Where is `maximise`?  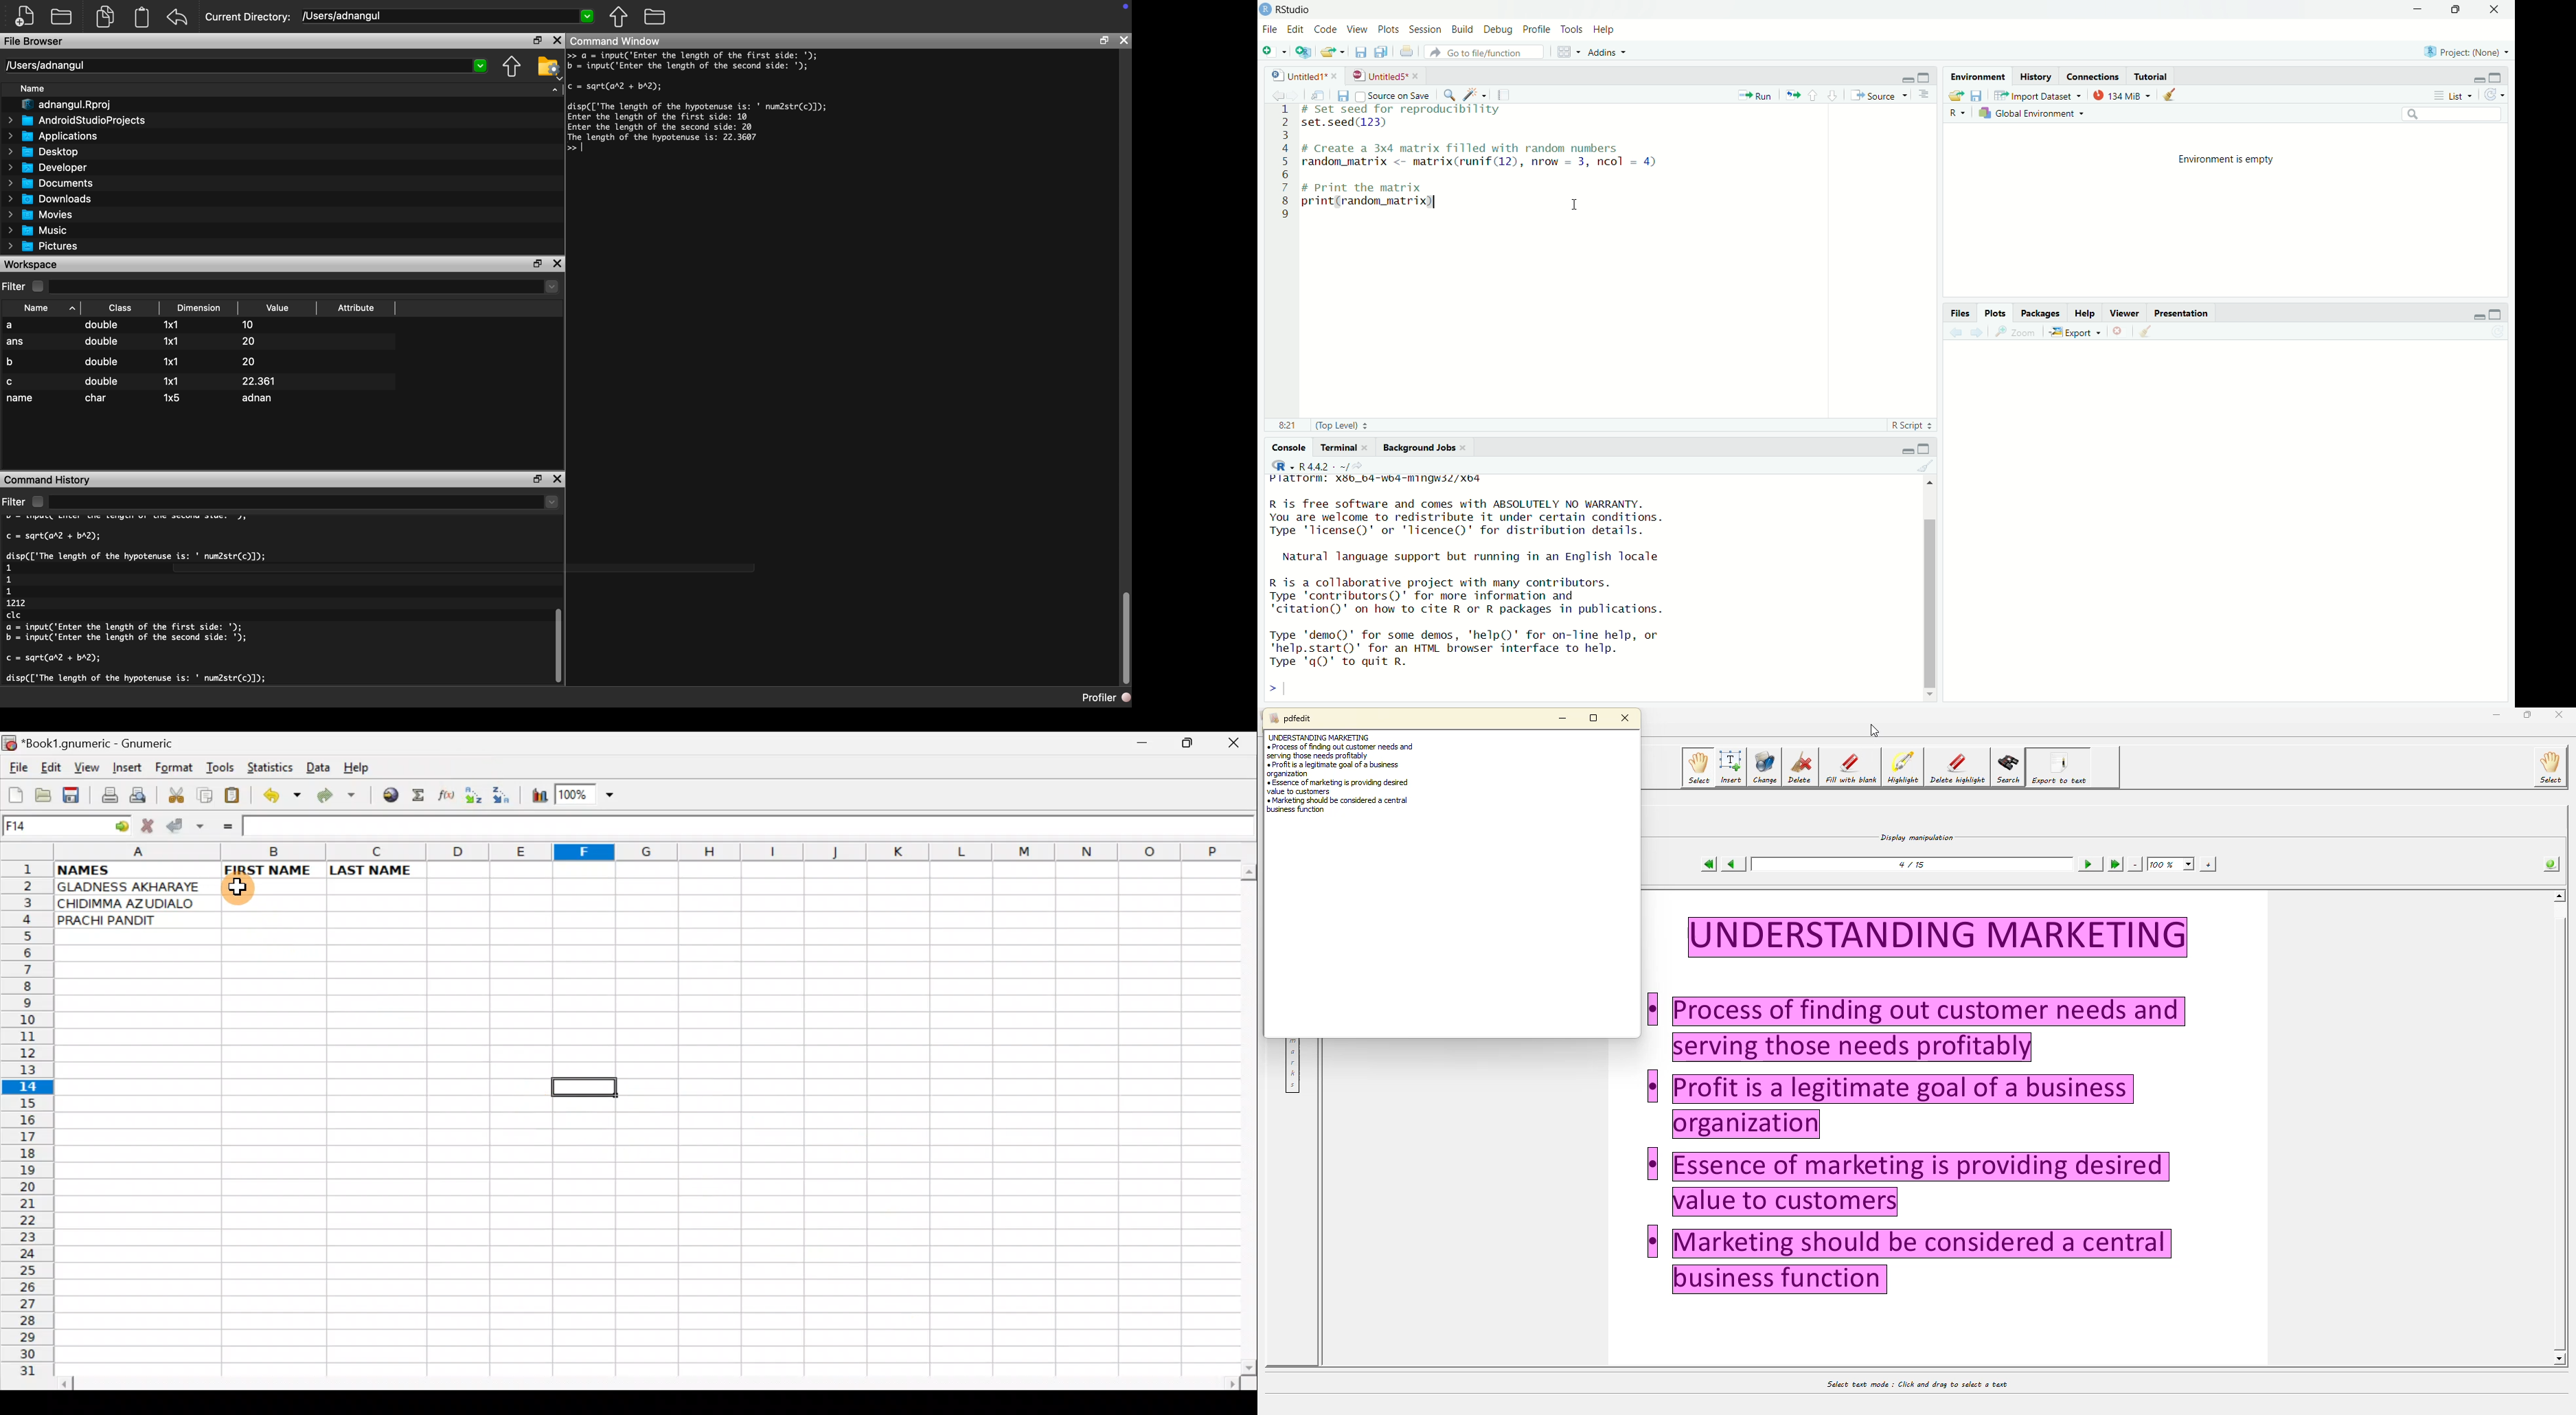 maximise is located at coordinates (2500, 314).